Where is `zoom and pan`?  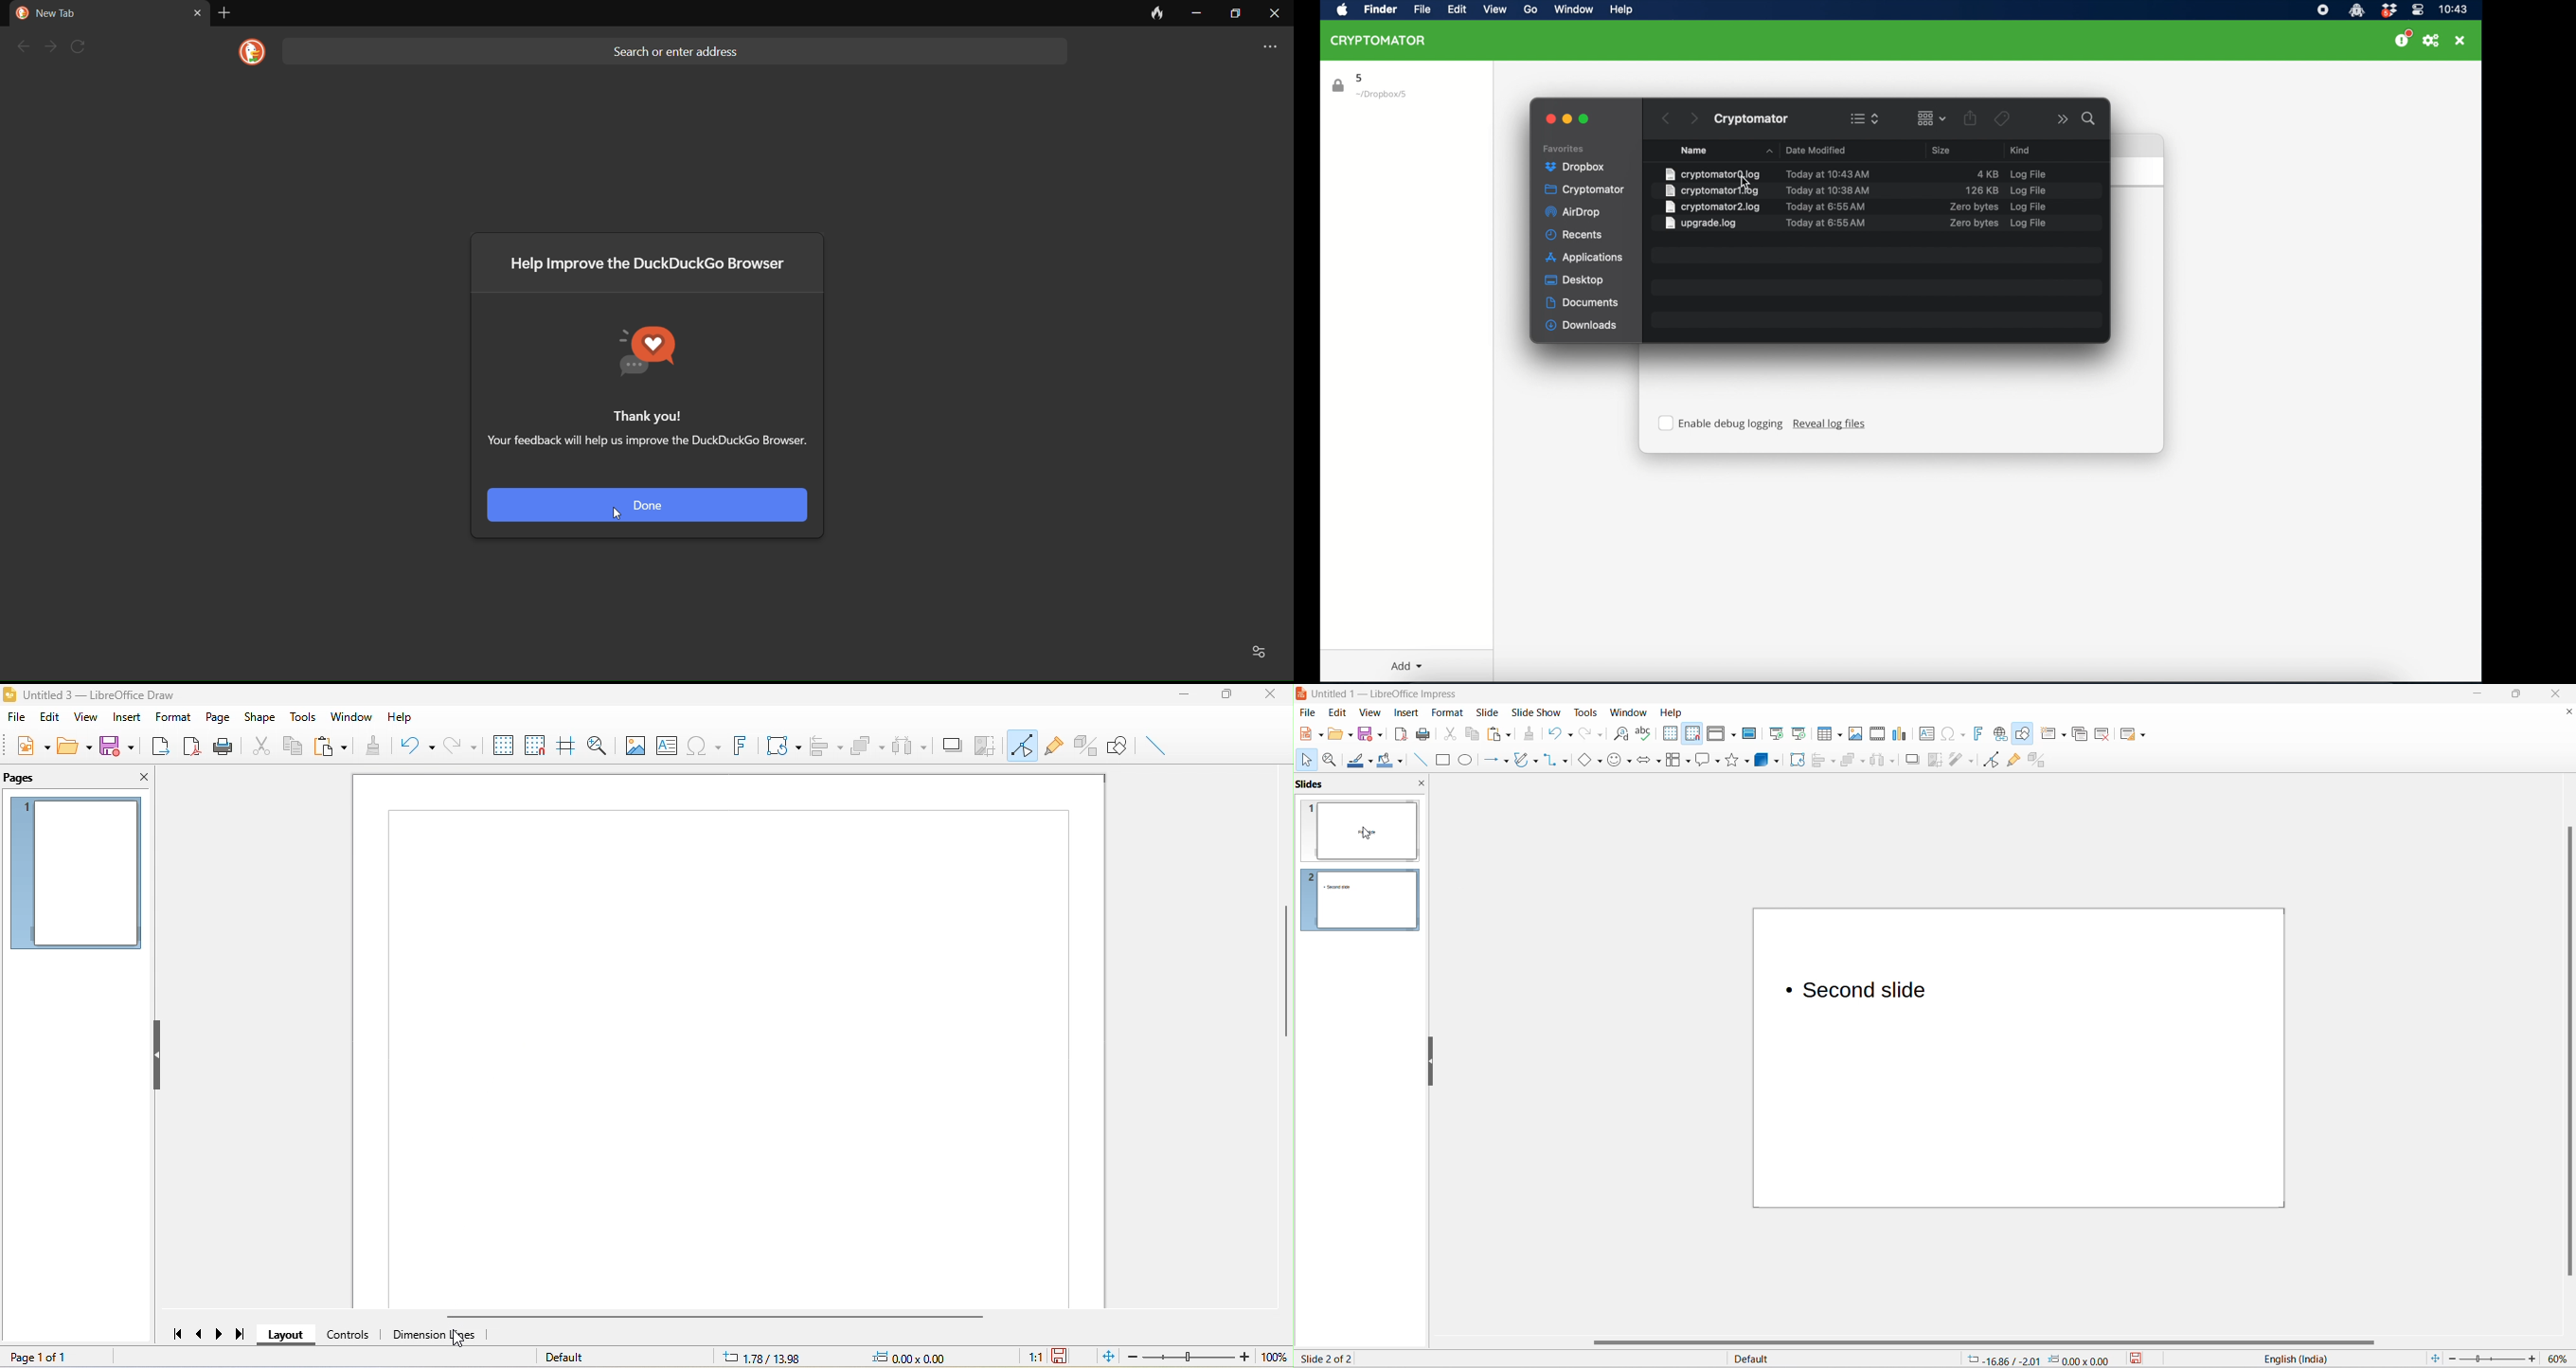
zoom and pan is located at coordinates (599, 746).